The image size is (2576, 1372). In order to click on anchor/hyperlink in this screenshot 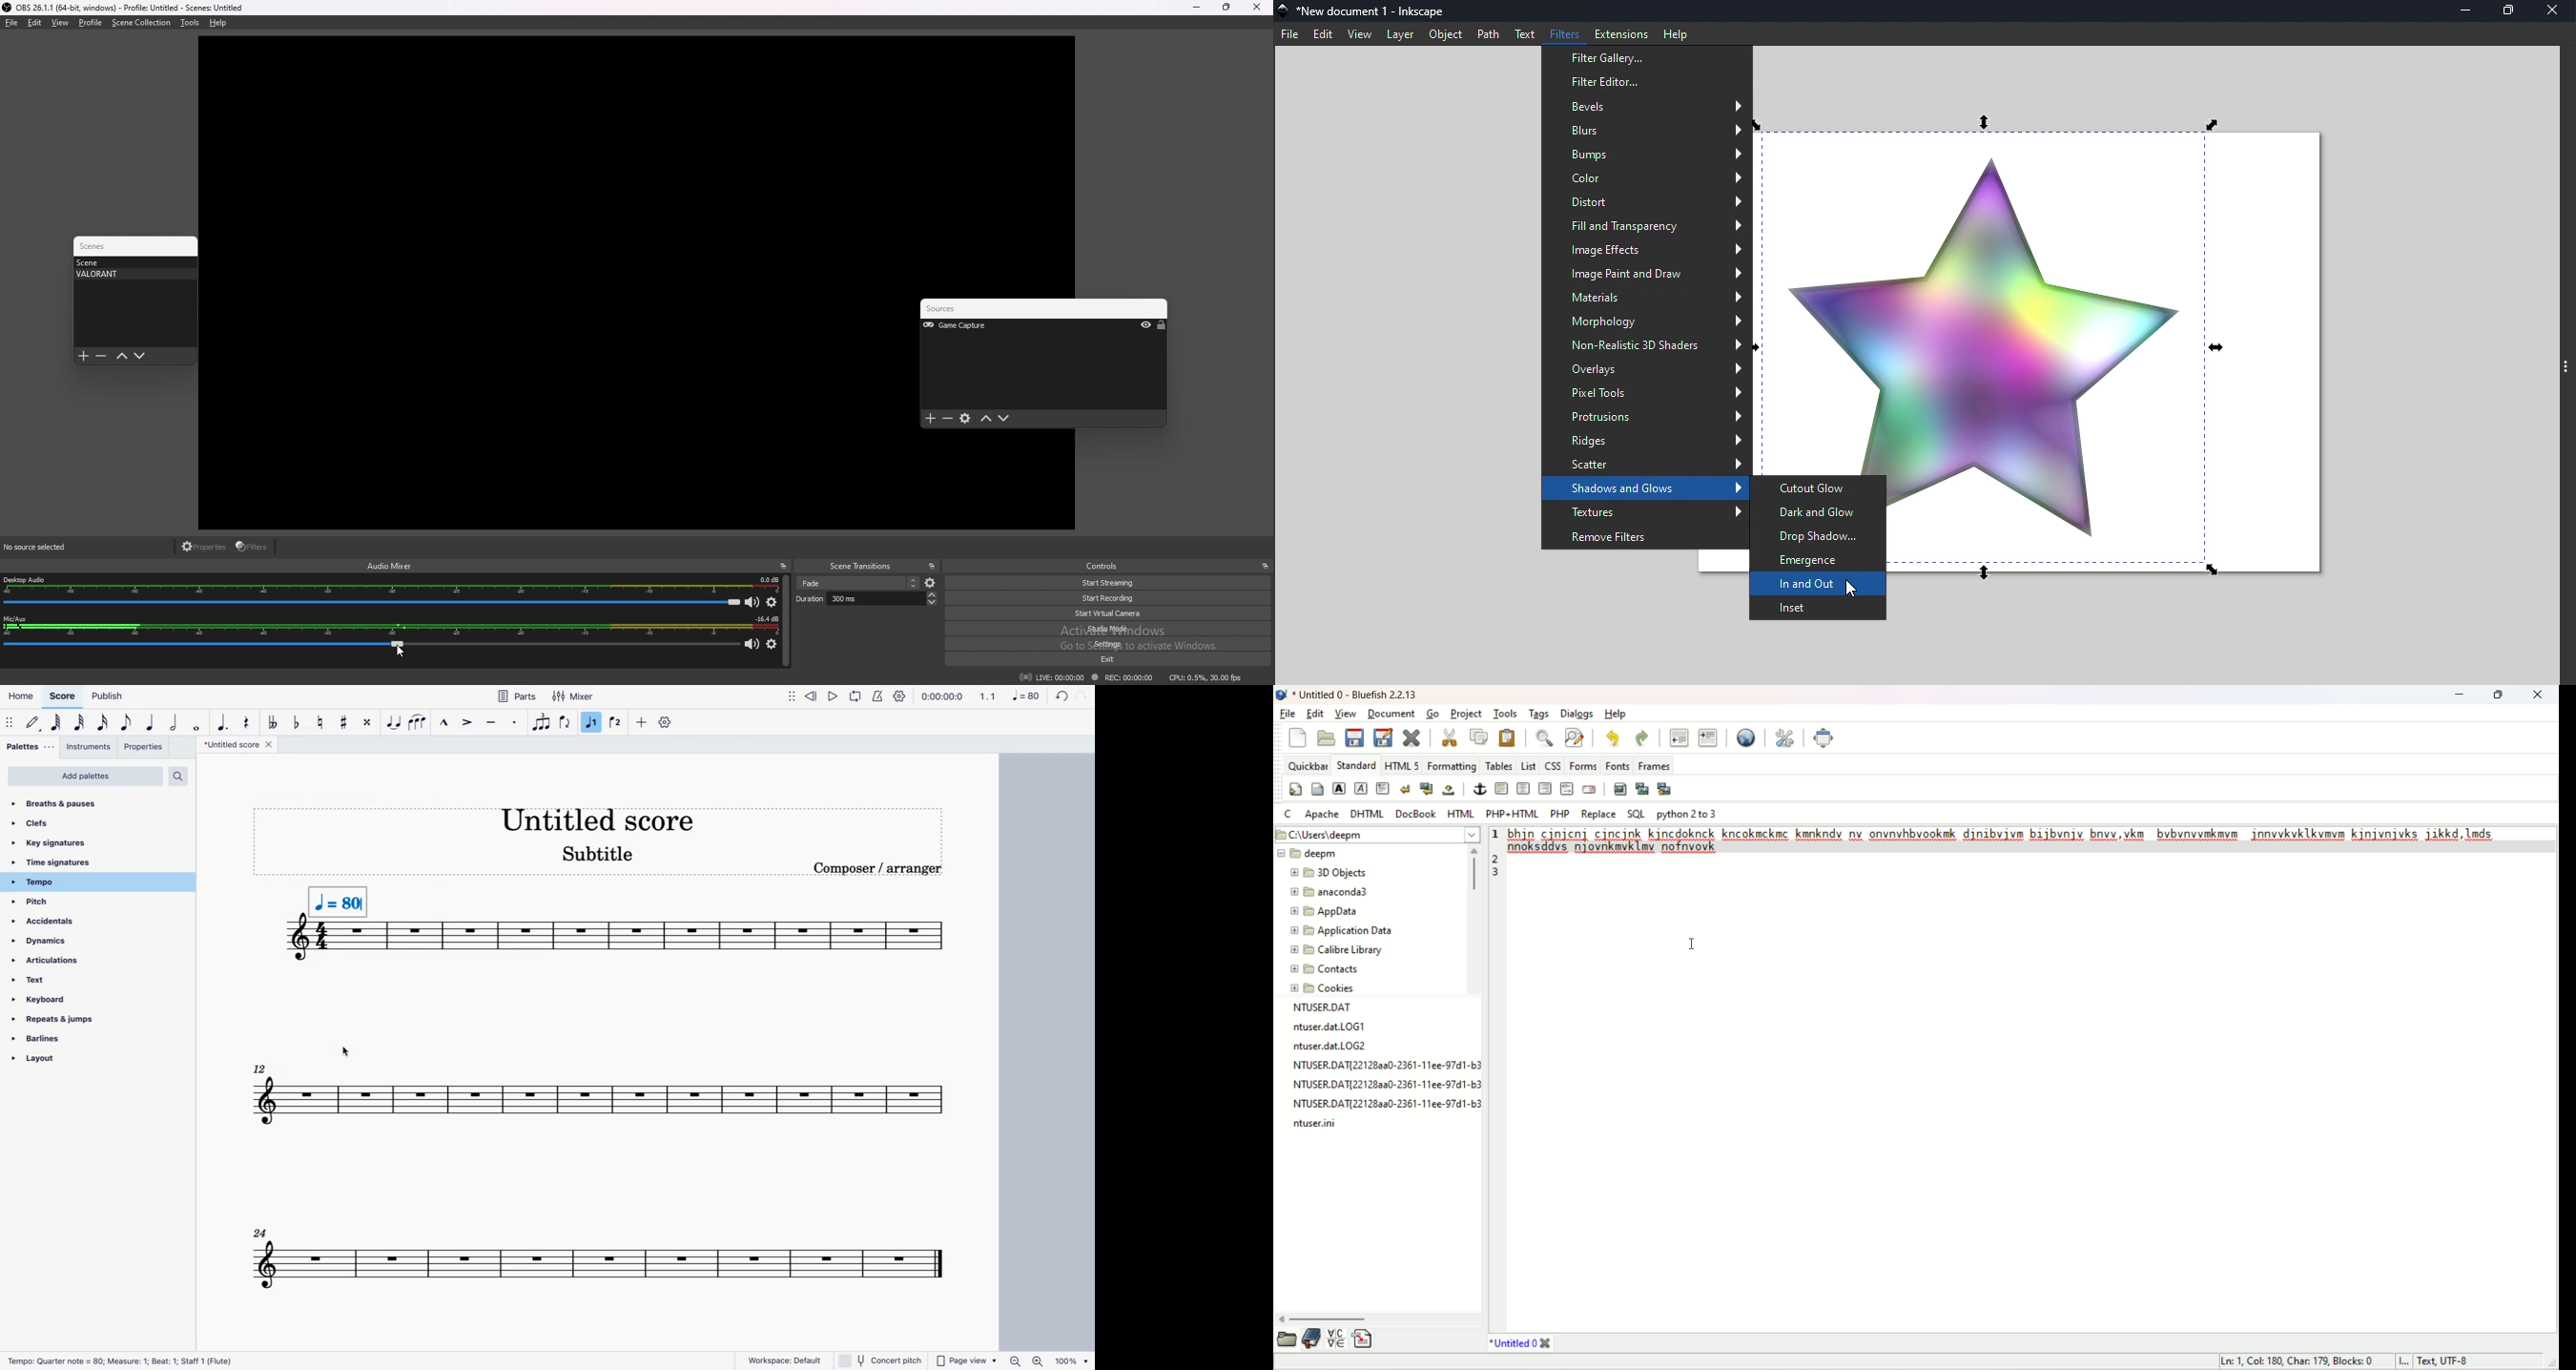, I will do `click(1479, 788)`.